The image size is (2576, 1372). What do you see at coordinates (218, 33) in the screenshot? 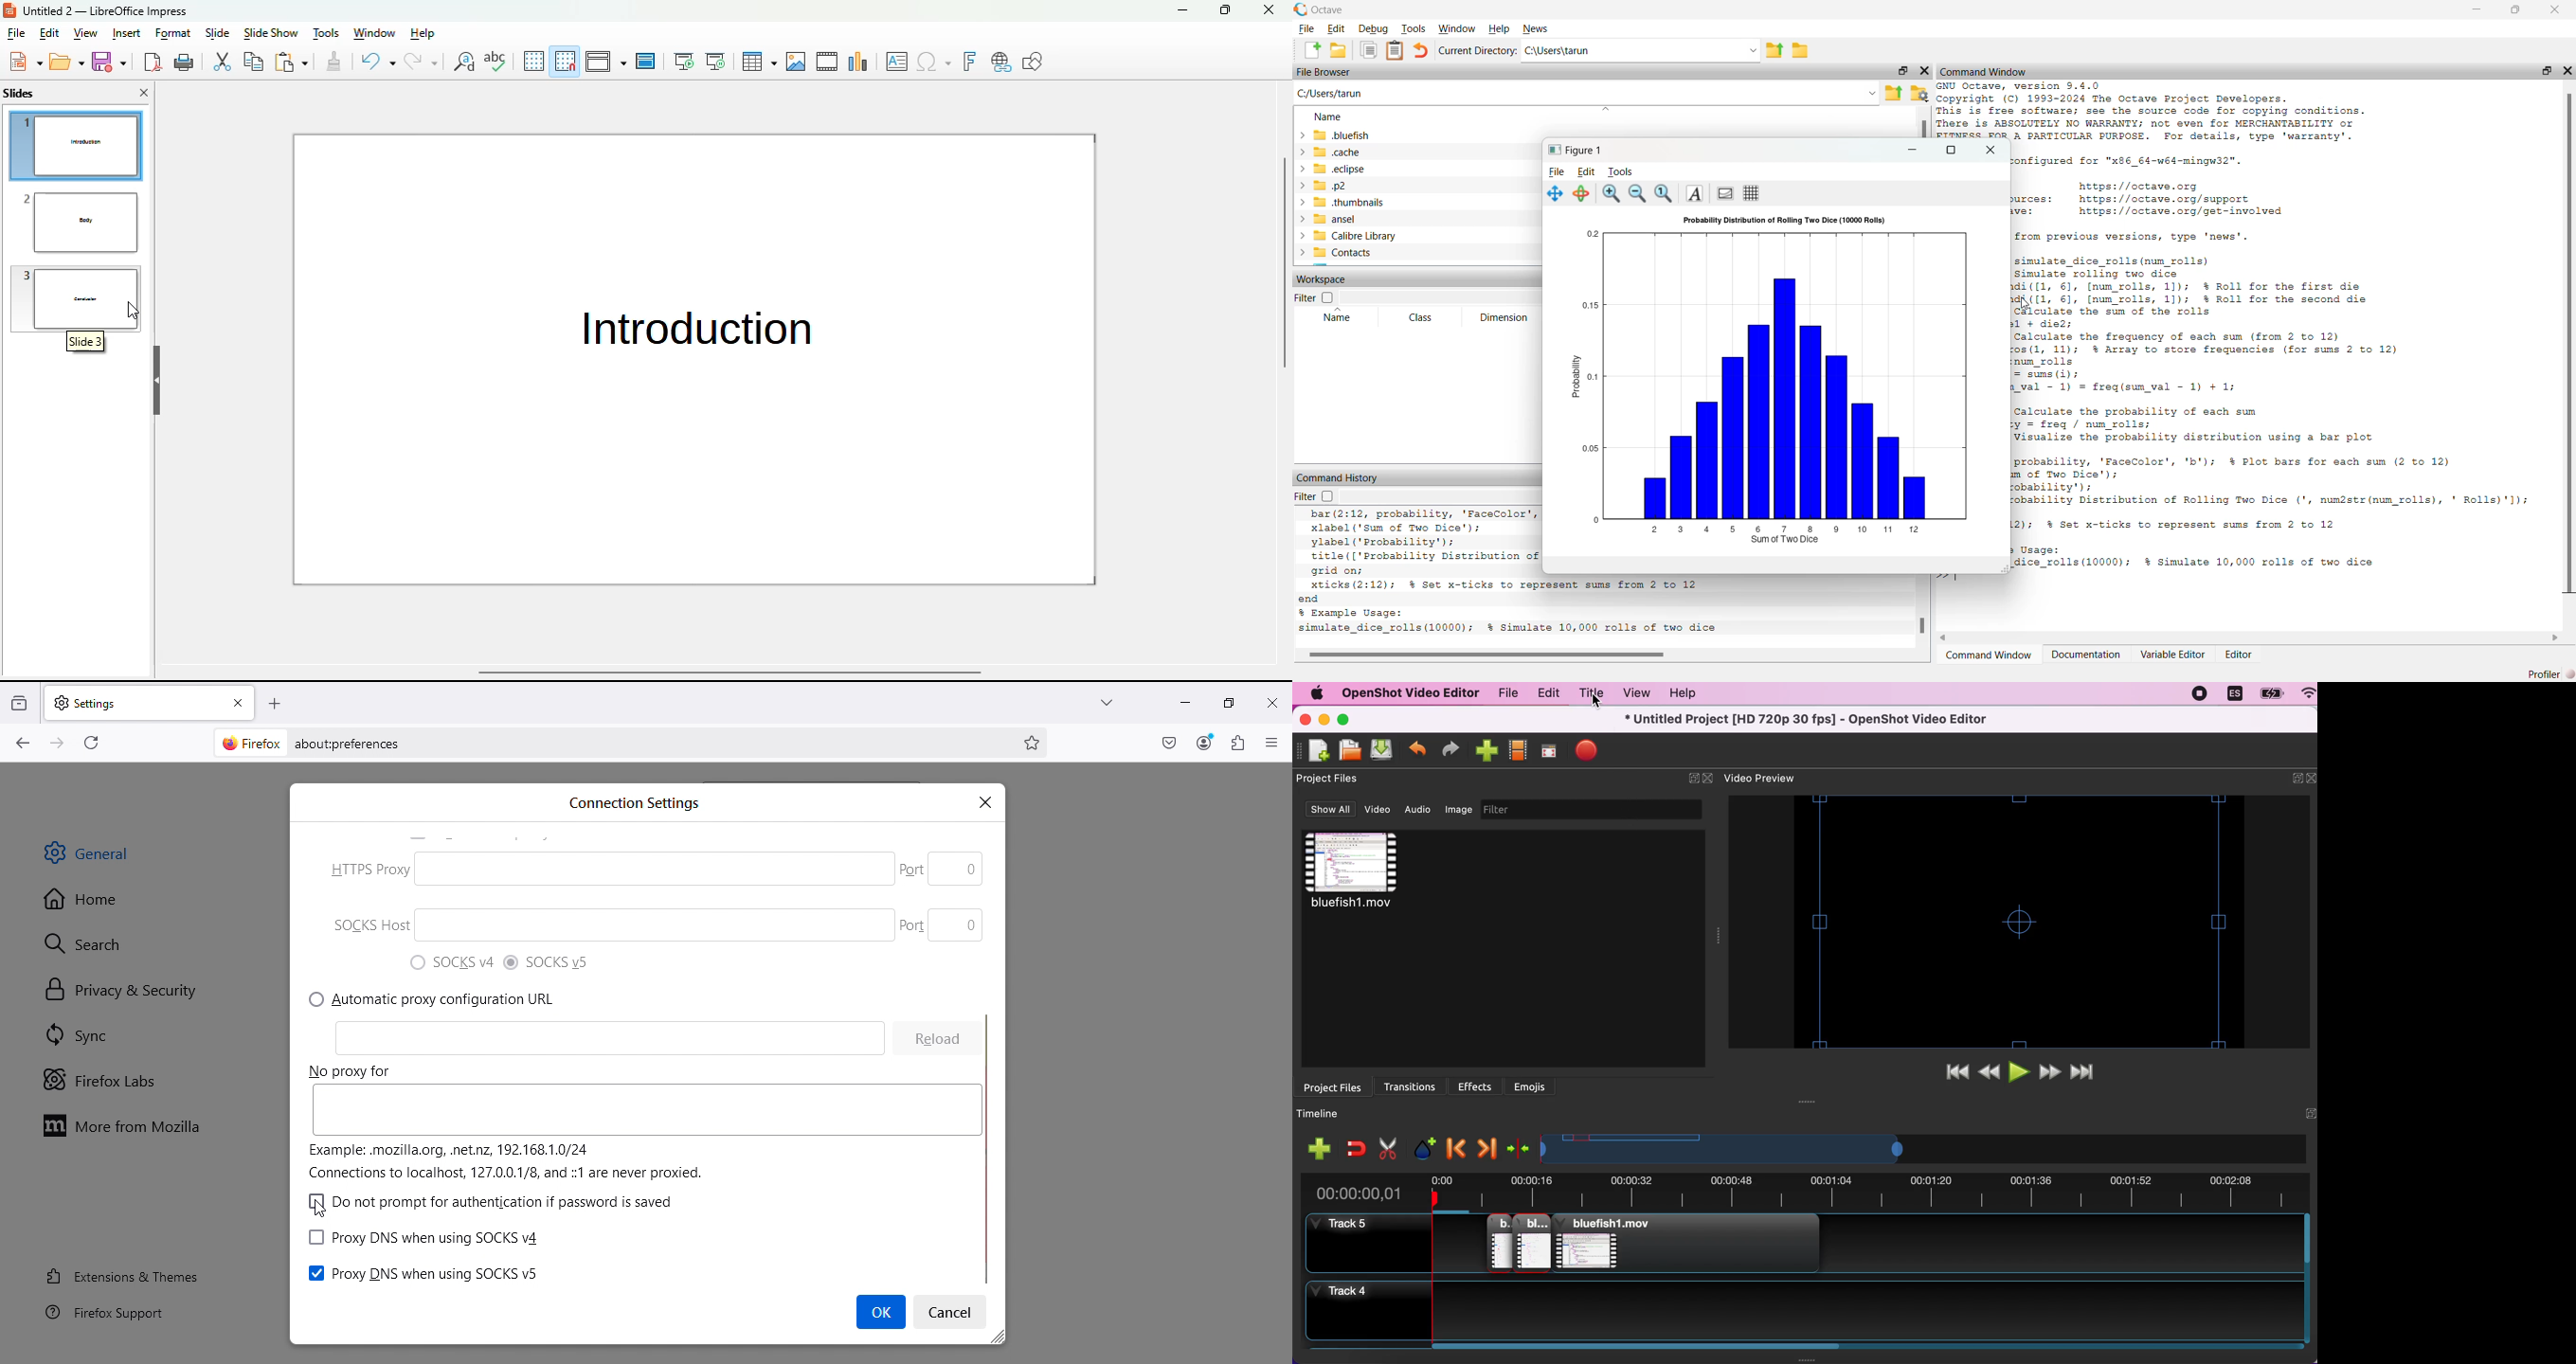
I see `slide` at bounding box center [218, 33].